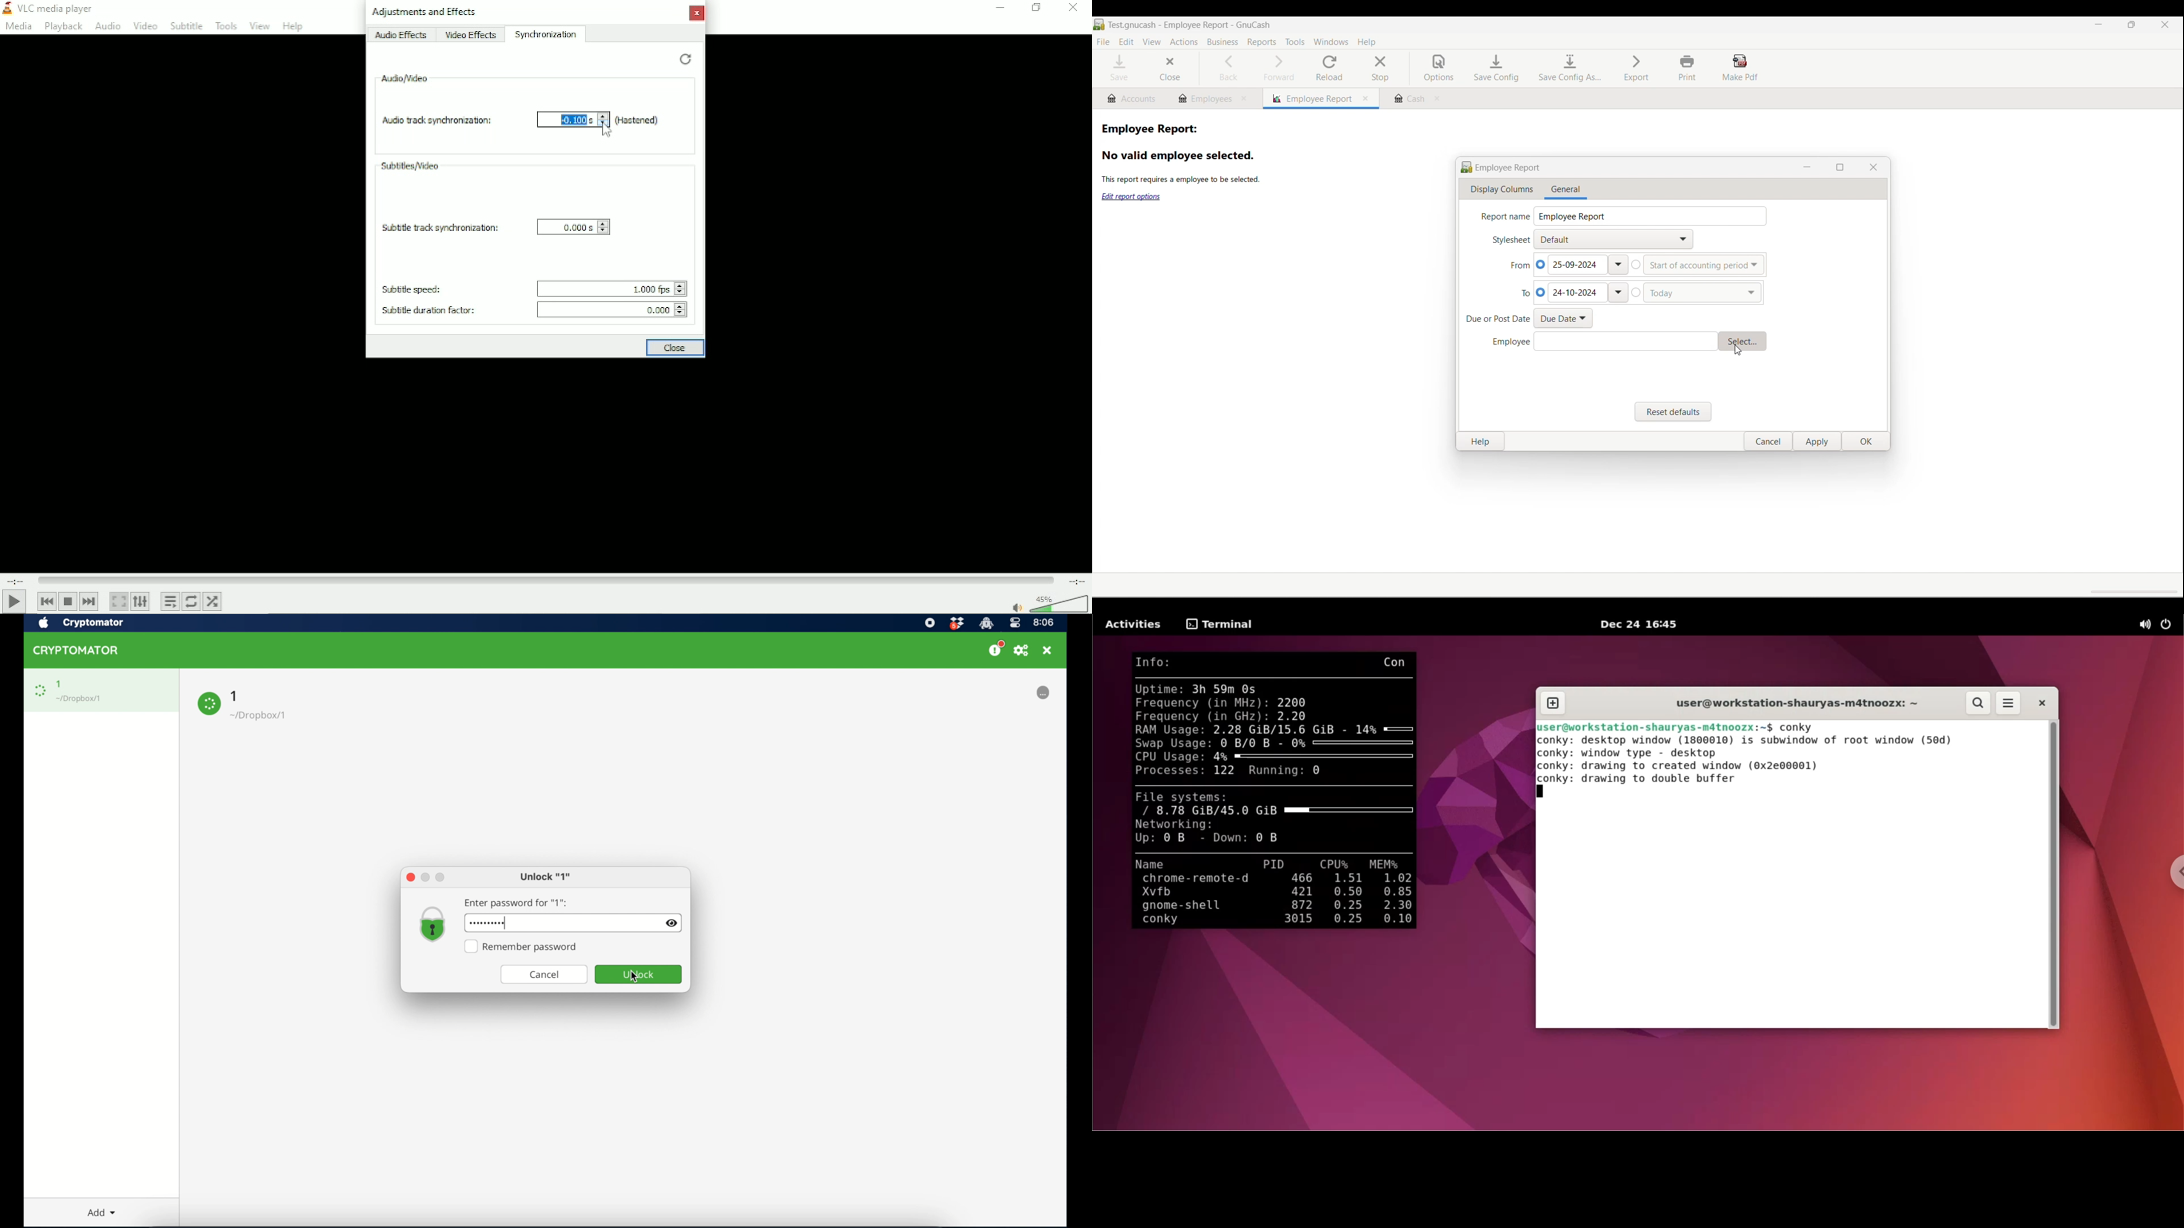 This screenshot has width=2184, height=1232. Describe the element at coordinates (68, 602) in the screenshot. I see `Stop playlist` at that location.